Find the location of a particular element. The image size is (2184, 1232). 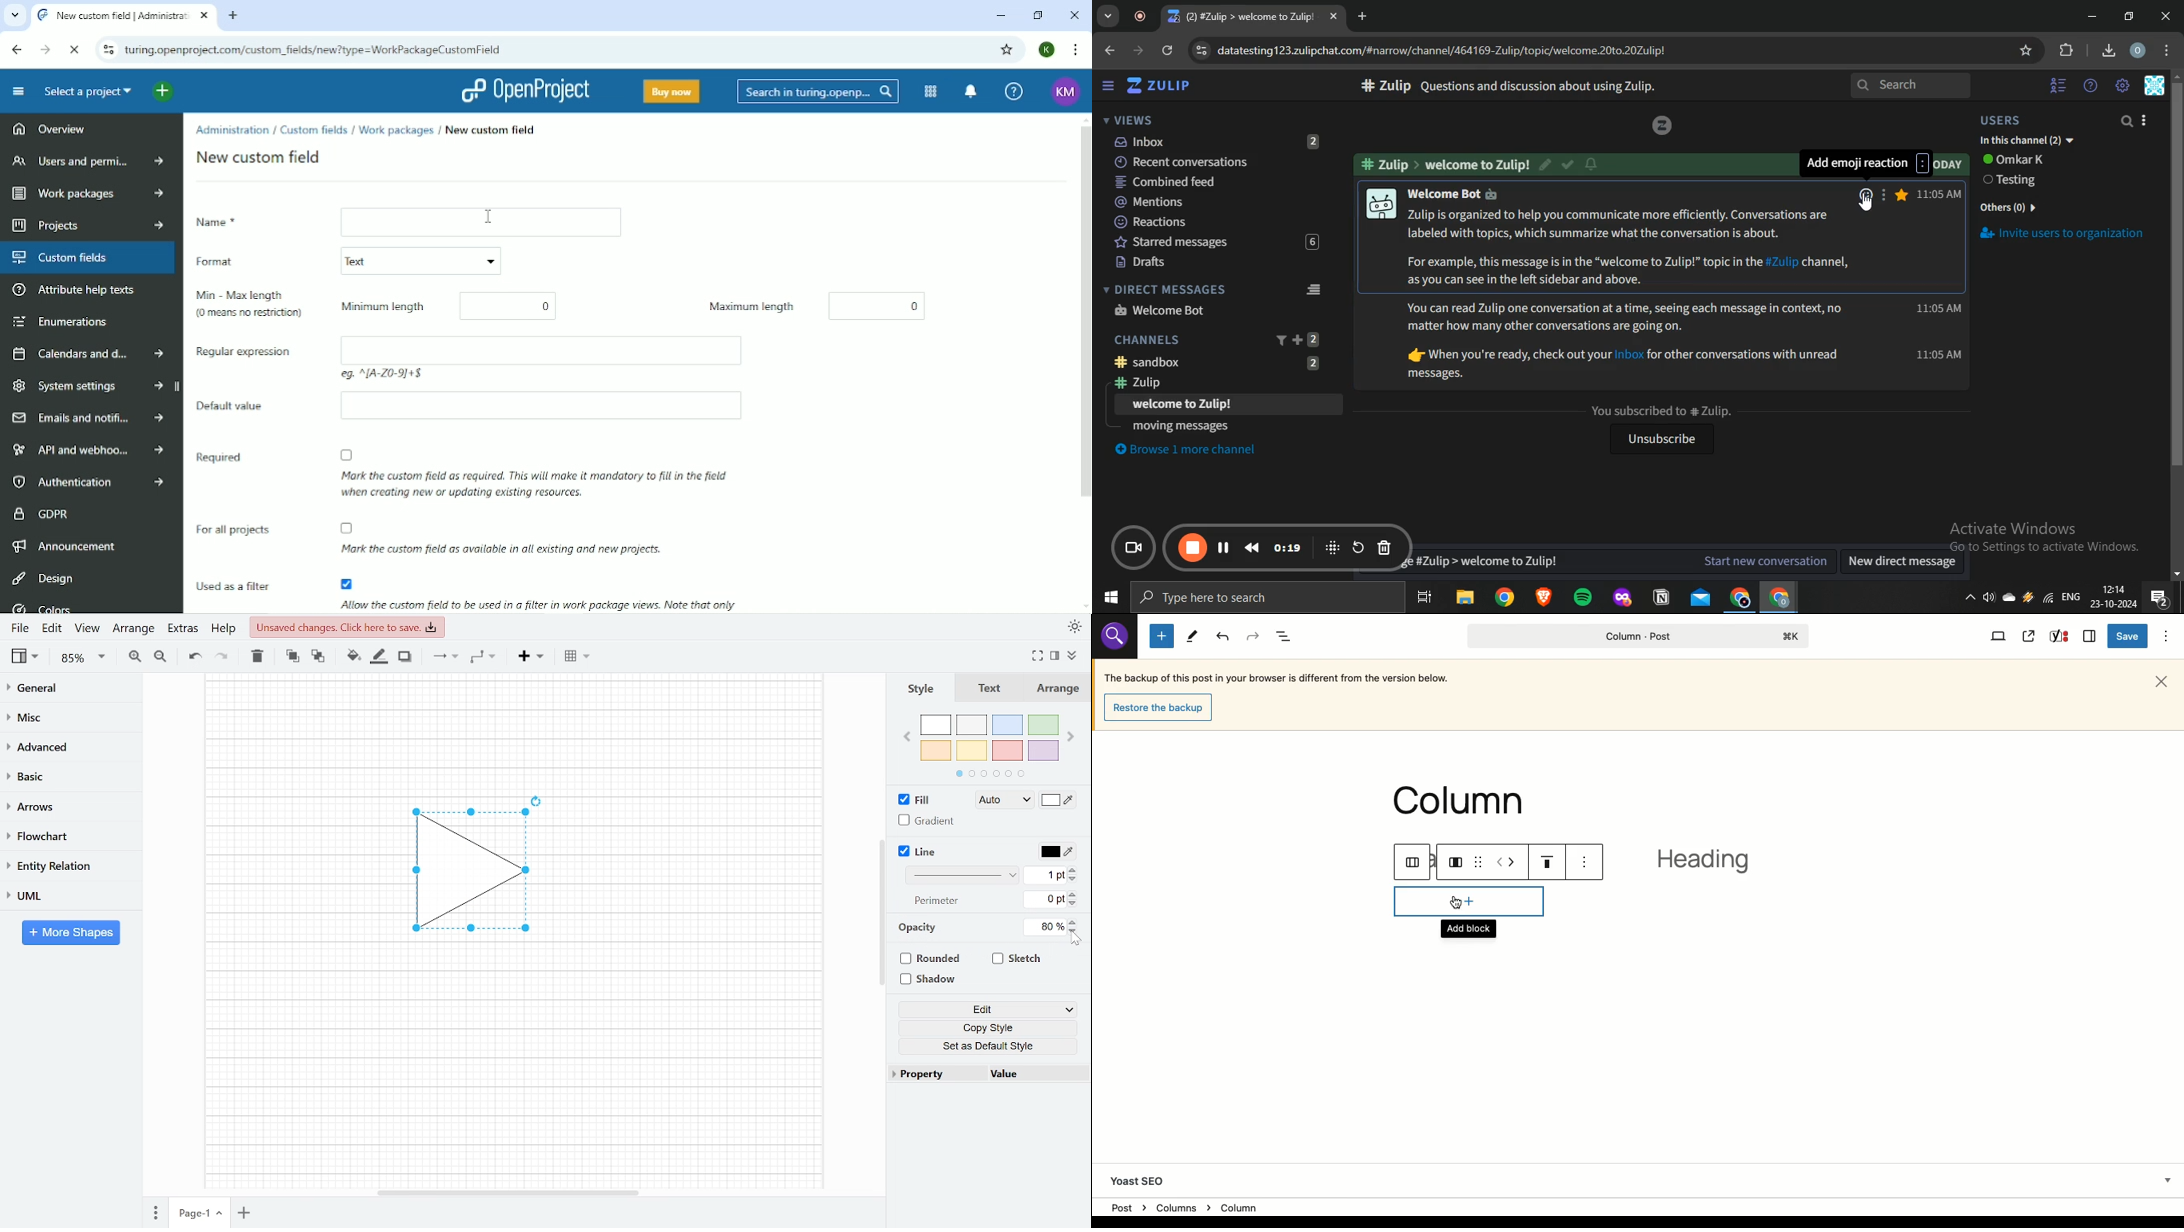

MIsc is located at coordinates (64, 716).